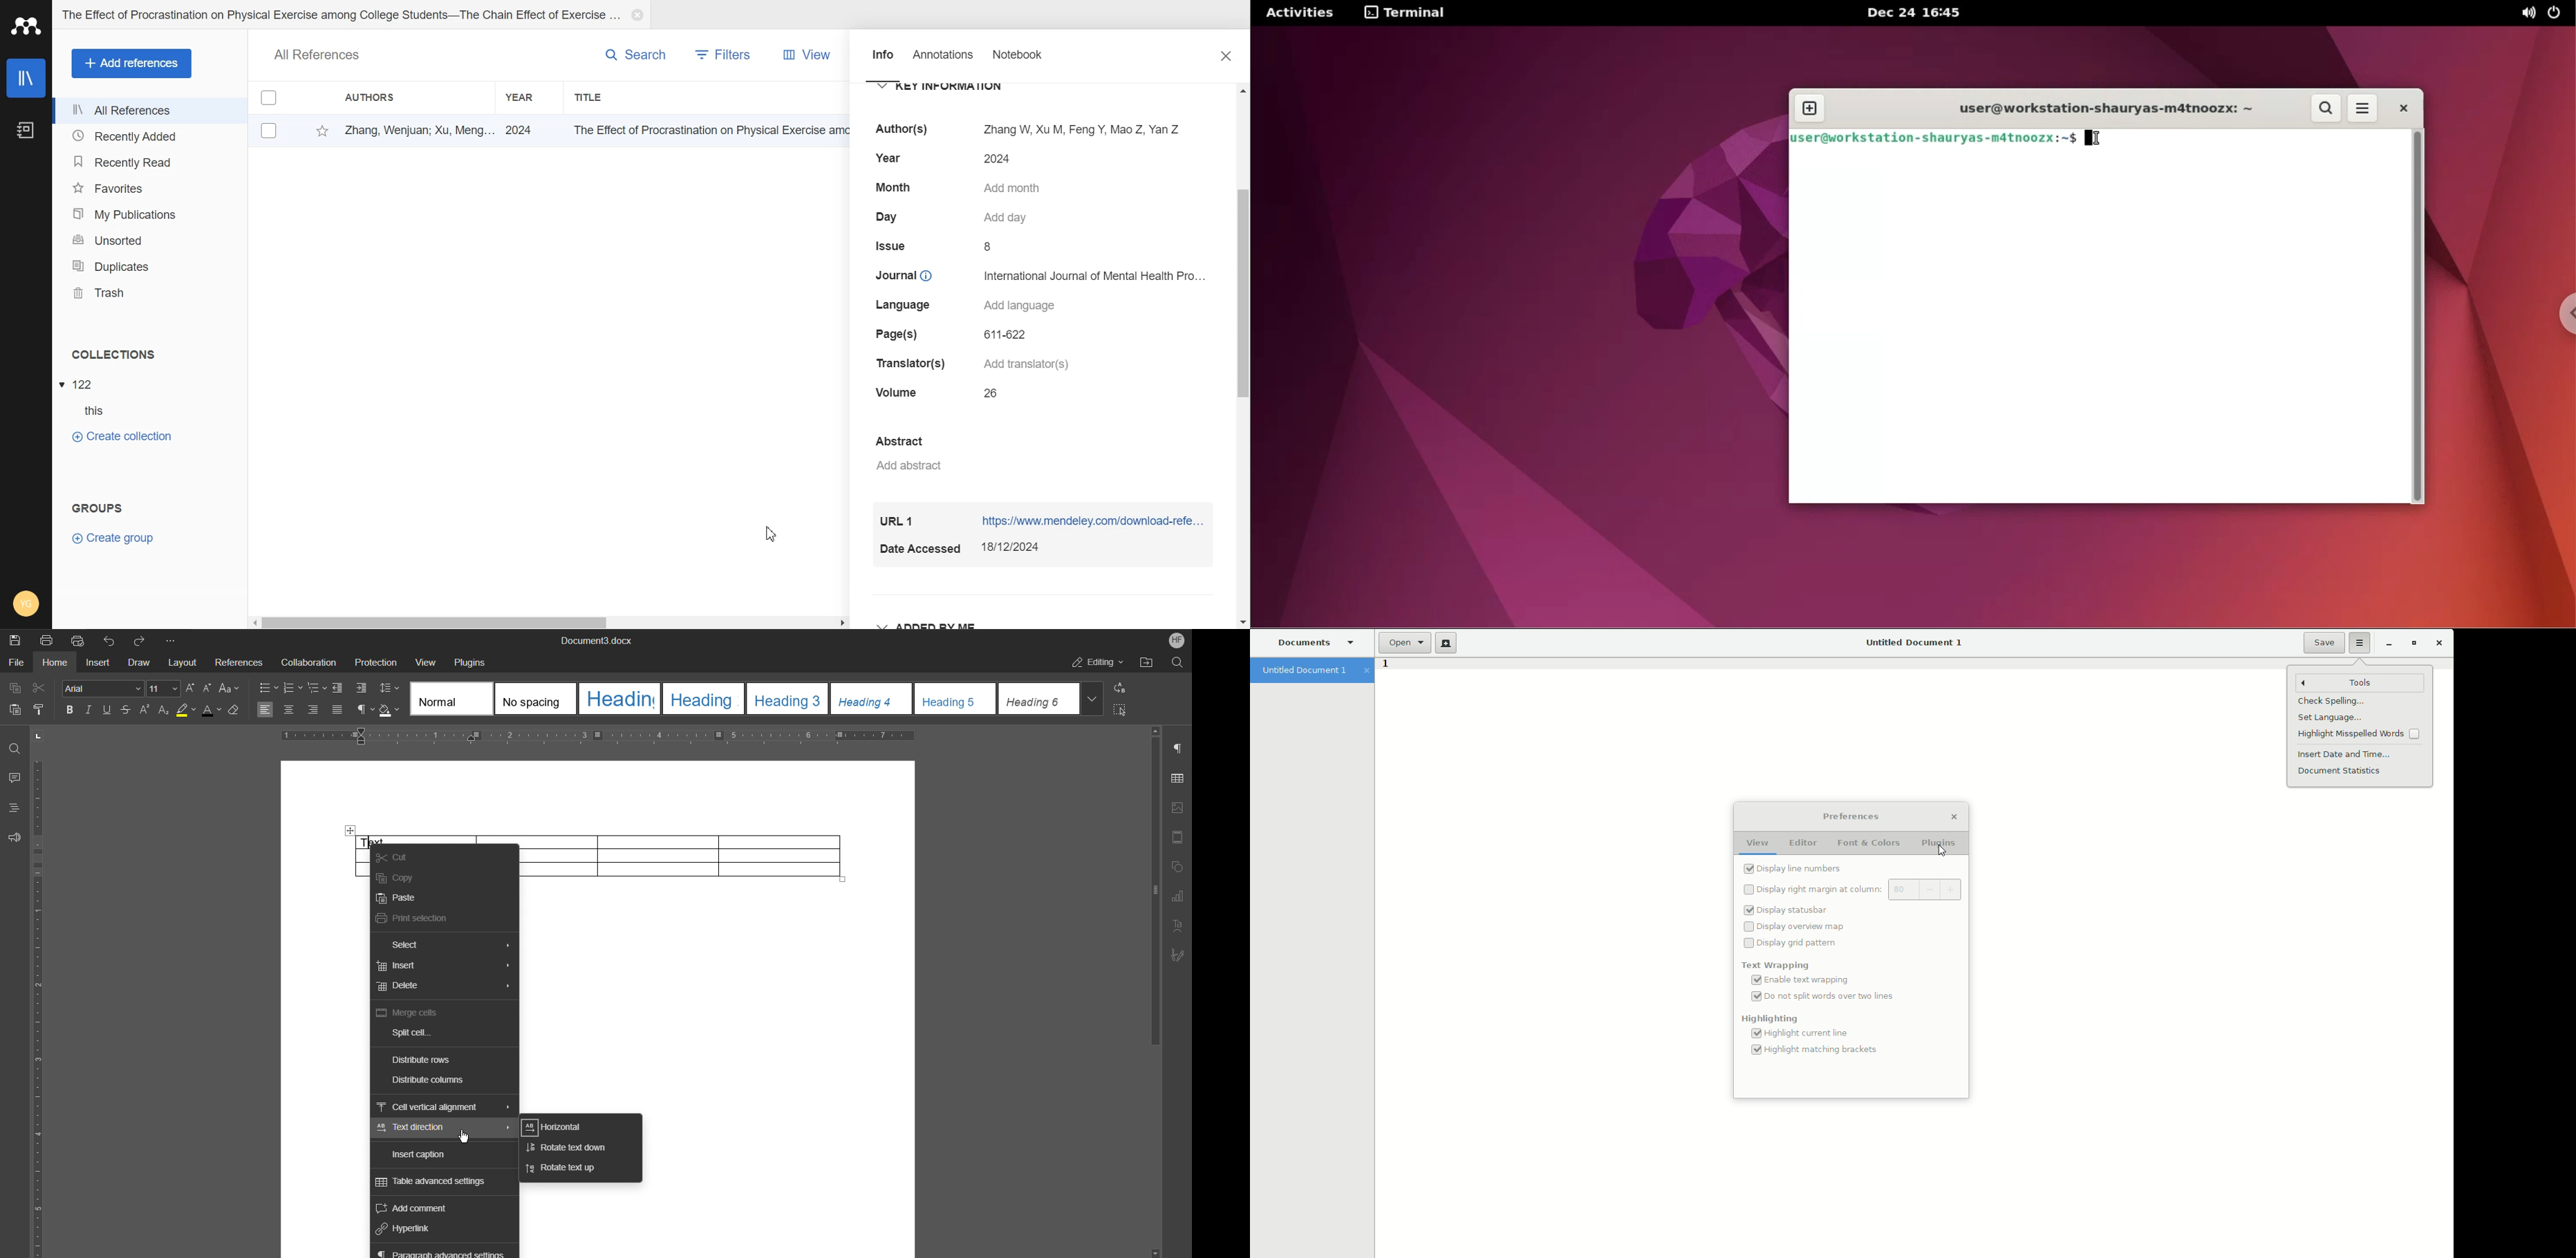  What do you see at coordinates (122, 538) in the screenshot?
I see `Create Group` at bounding box center [122, 538].